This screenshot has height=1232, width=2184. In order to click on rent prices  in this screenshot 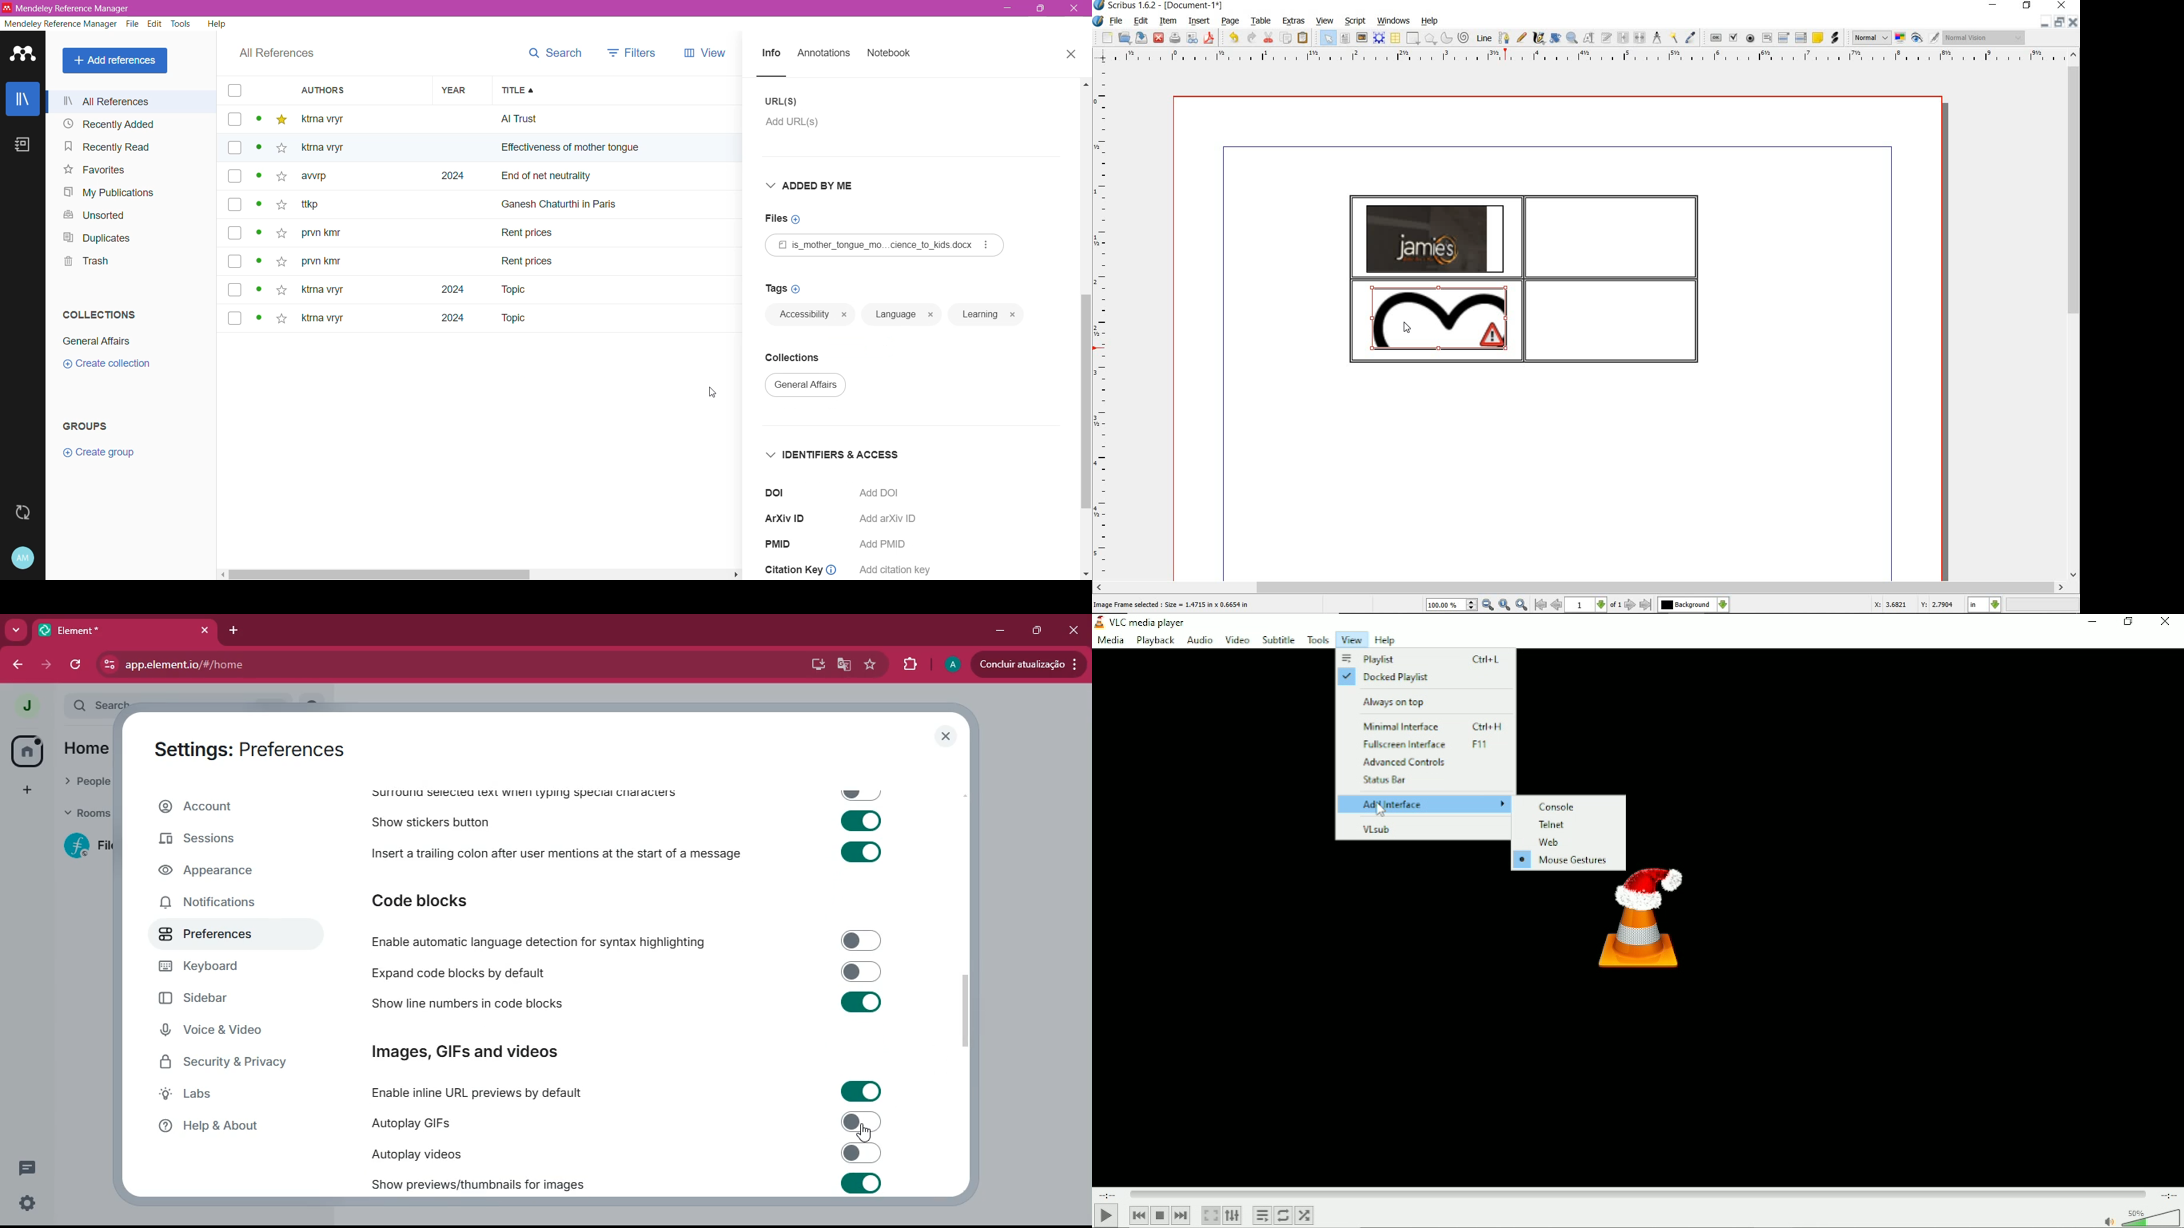, I will do `click(529, 259)`.